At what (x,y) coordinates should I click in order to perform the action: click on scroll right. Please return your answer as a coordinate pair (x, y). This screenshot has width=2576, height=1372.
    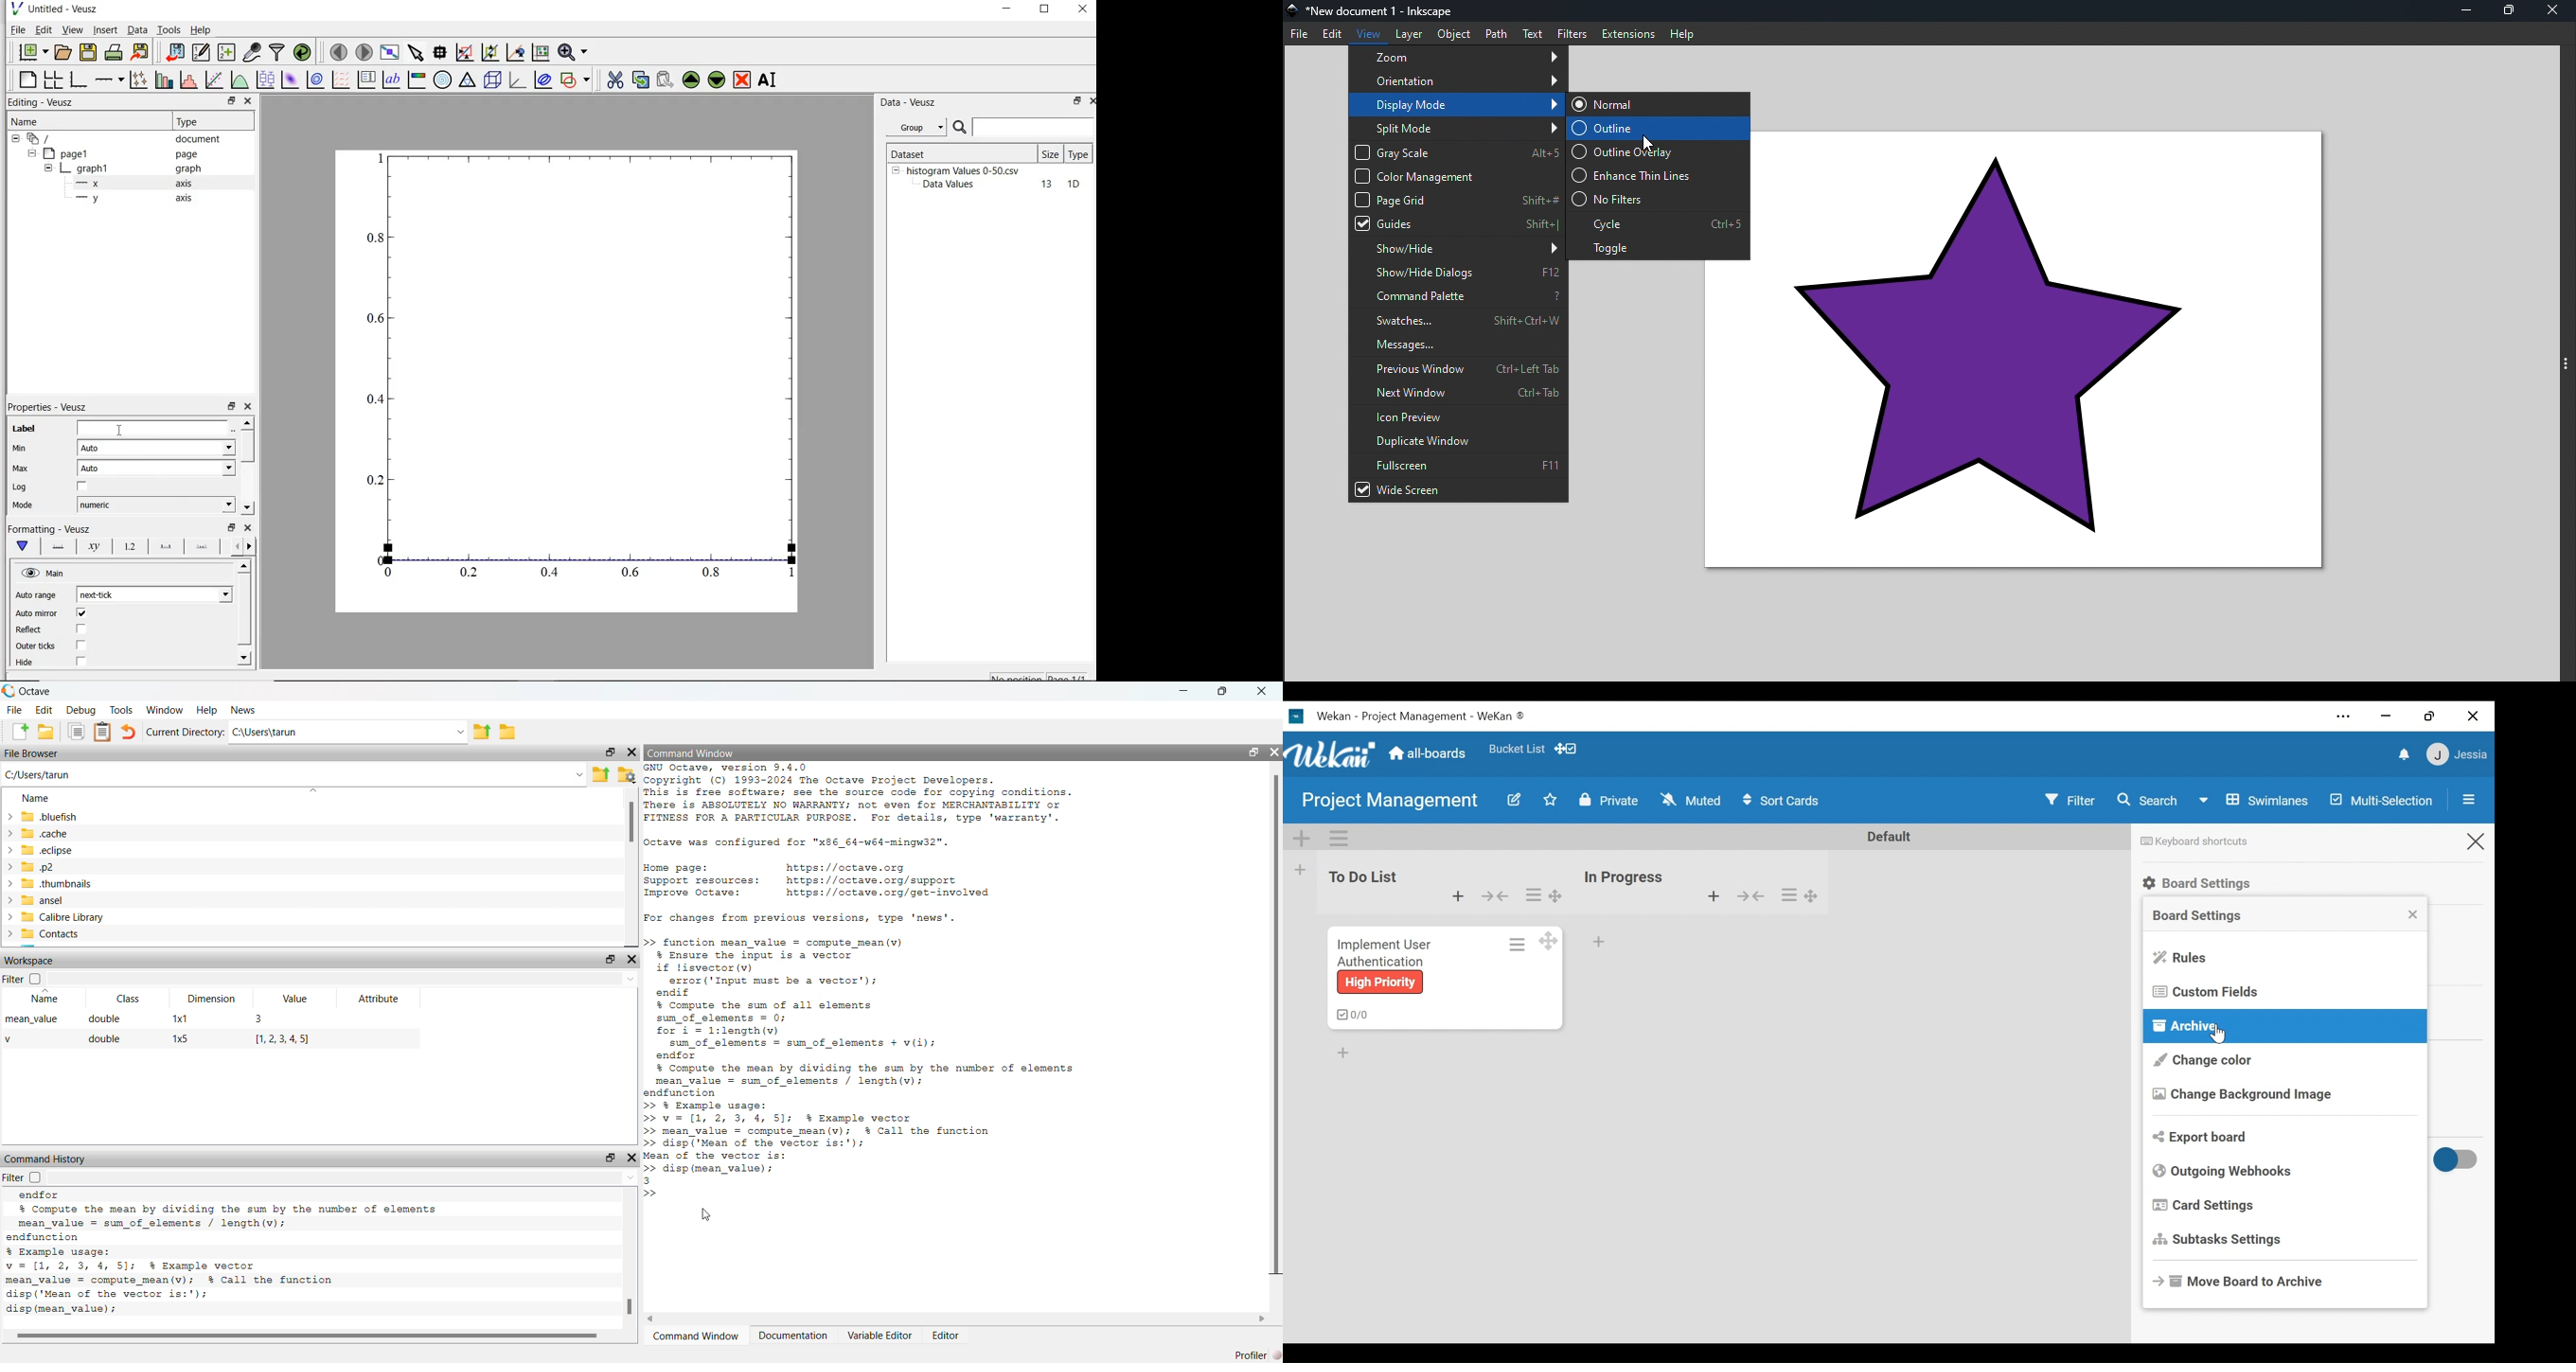
    Looking at the image, I should click on (1263, 1318).